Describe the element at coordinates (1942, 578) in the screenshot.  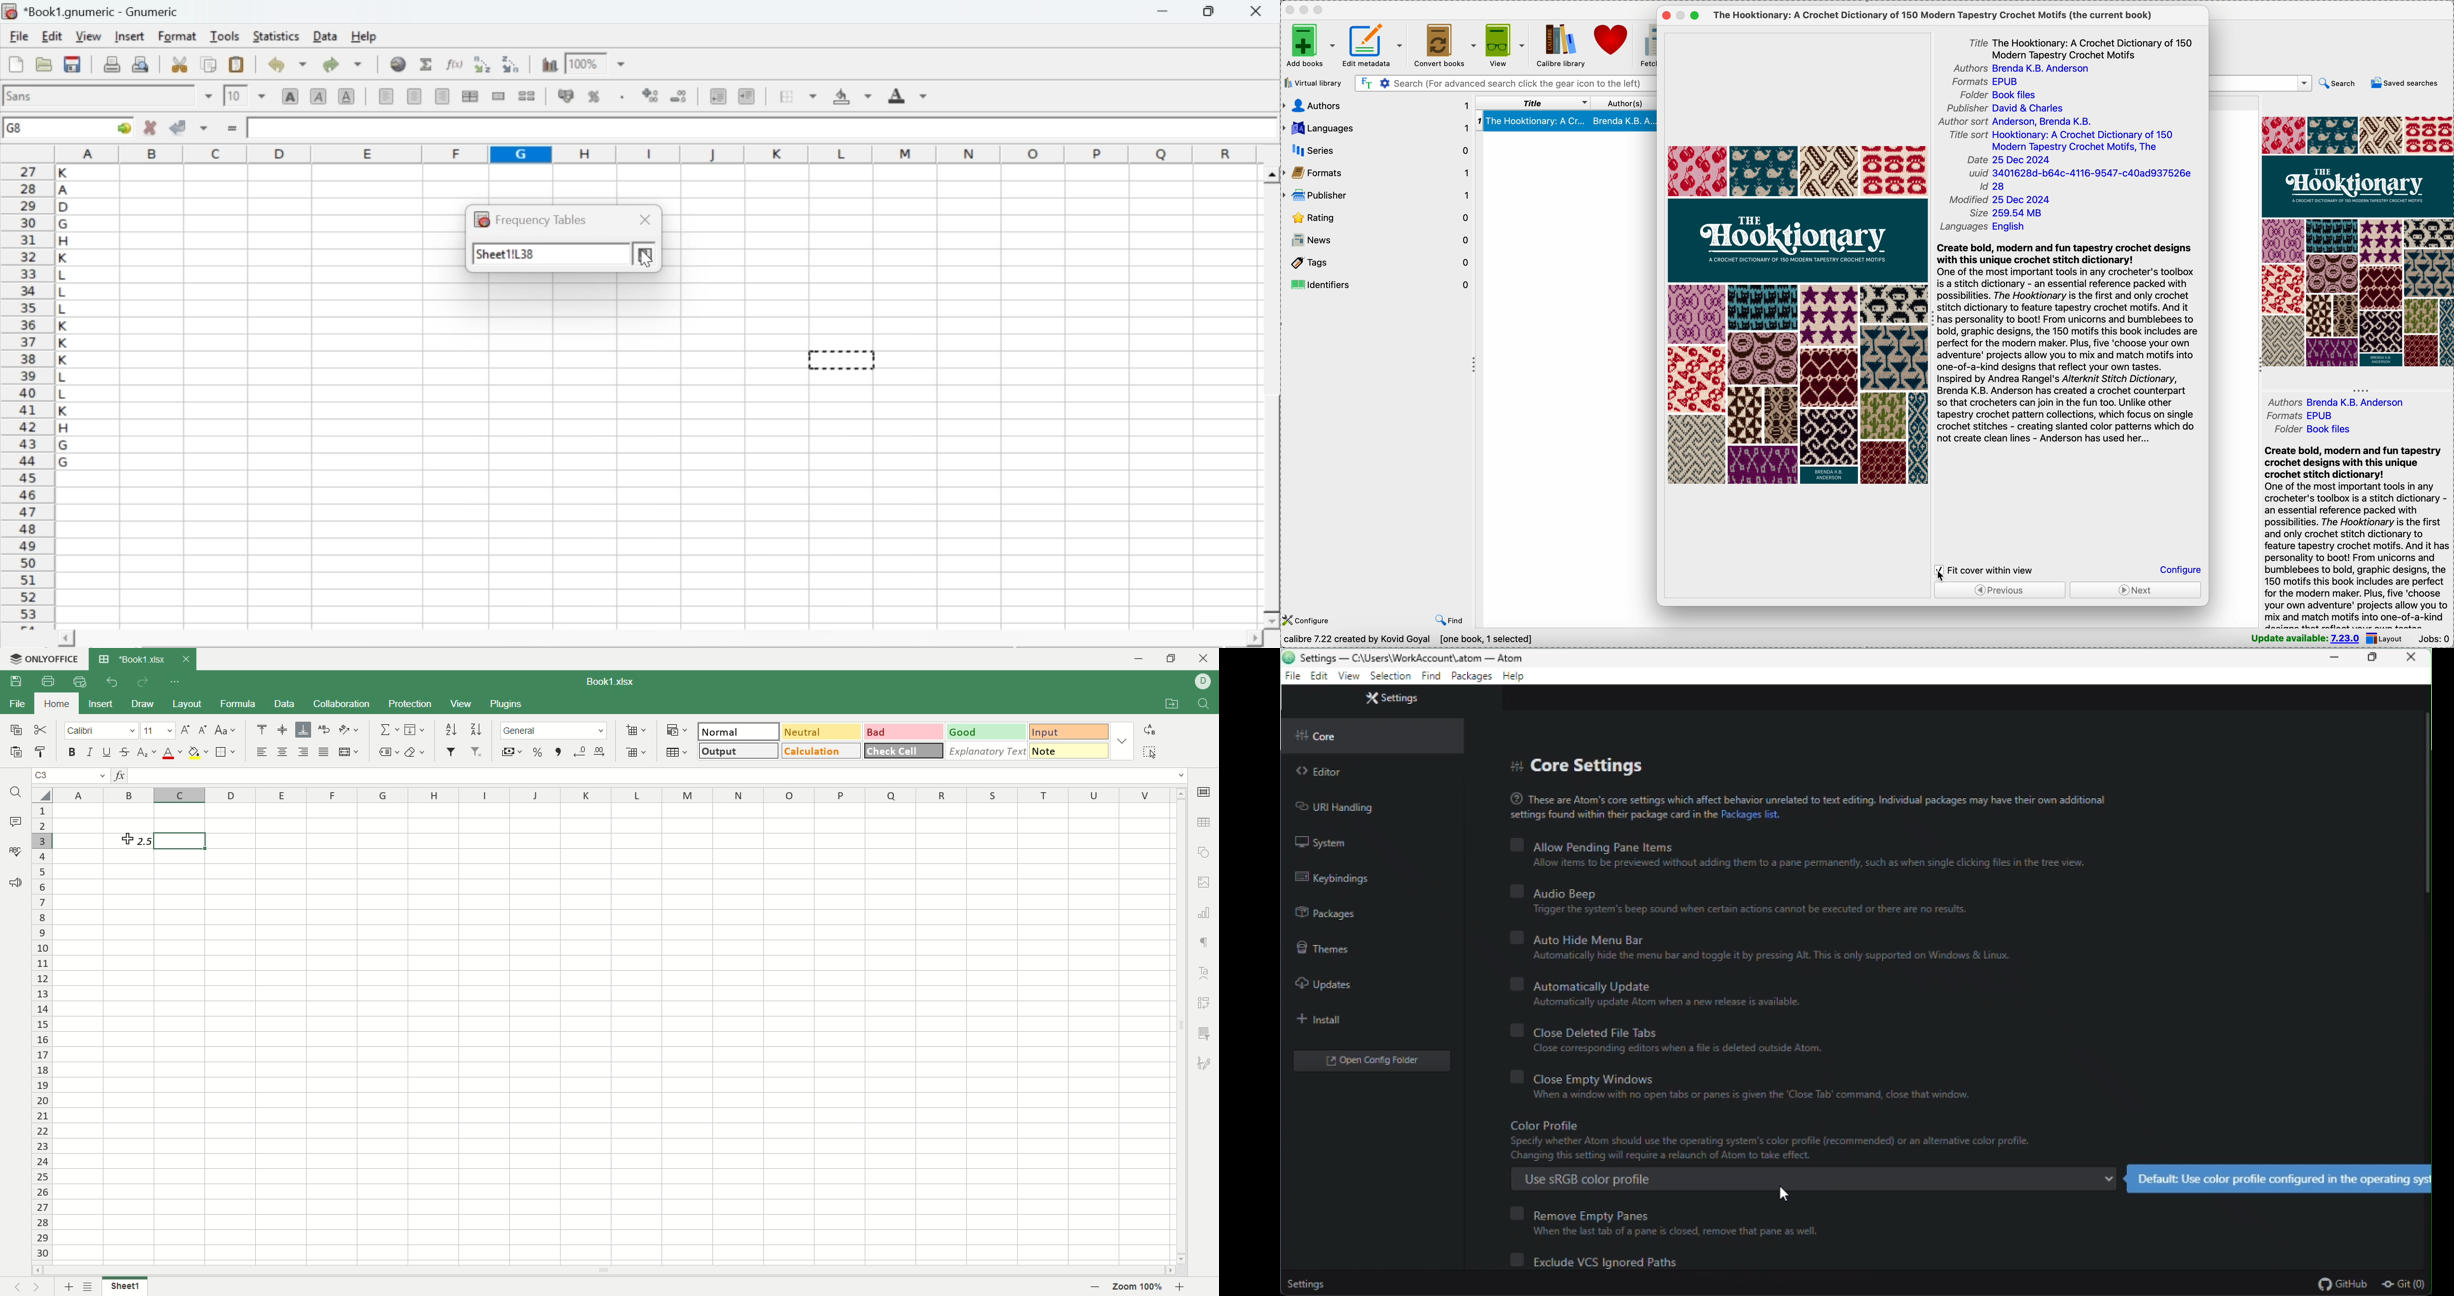
I see `cursor` at that location.